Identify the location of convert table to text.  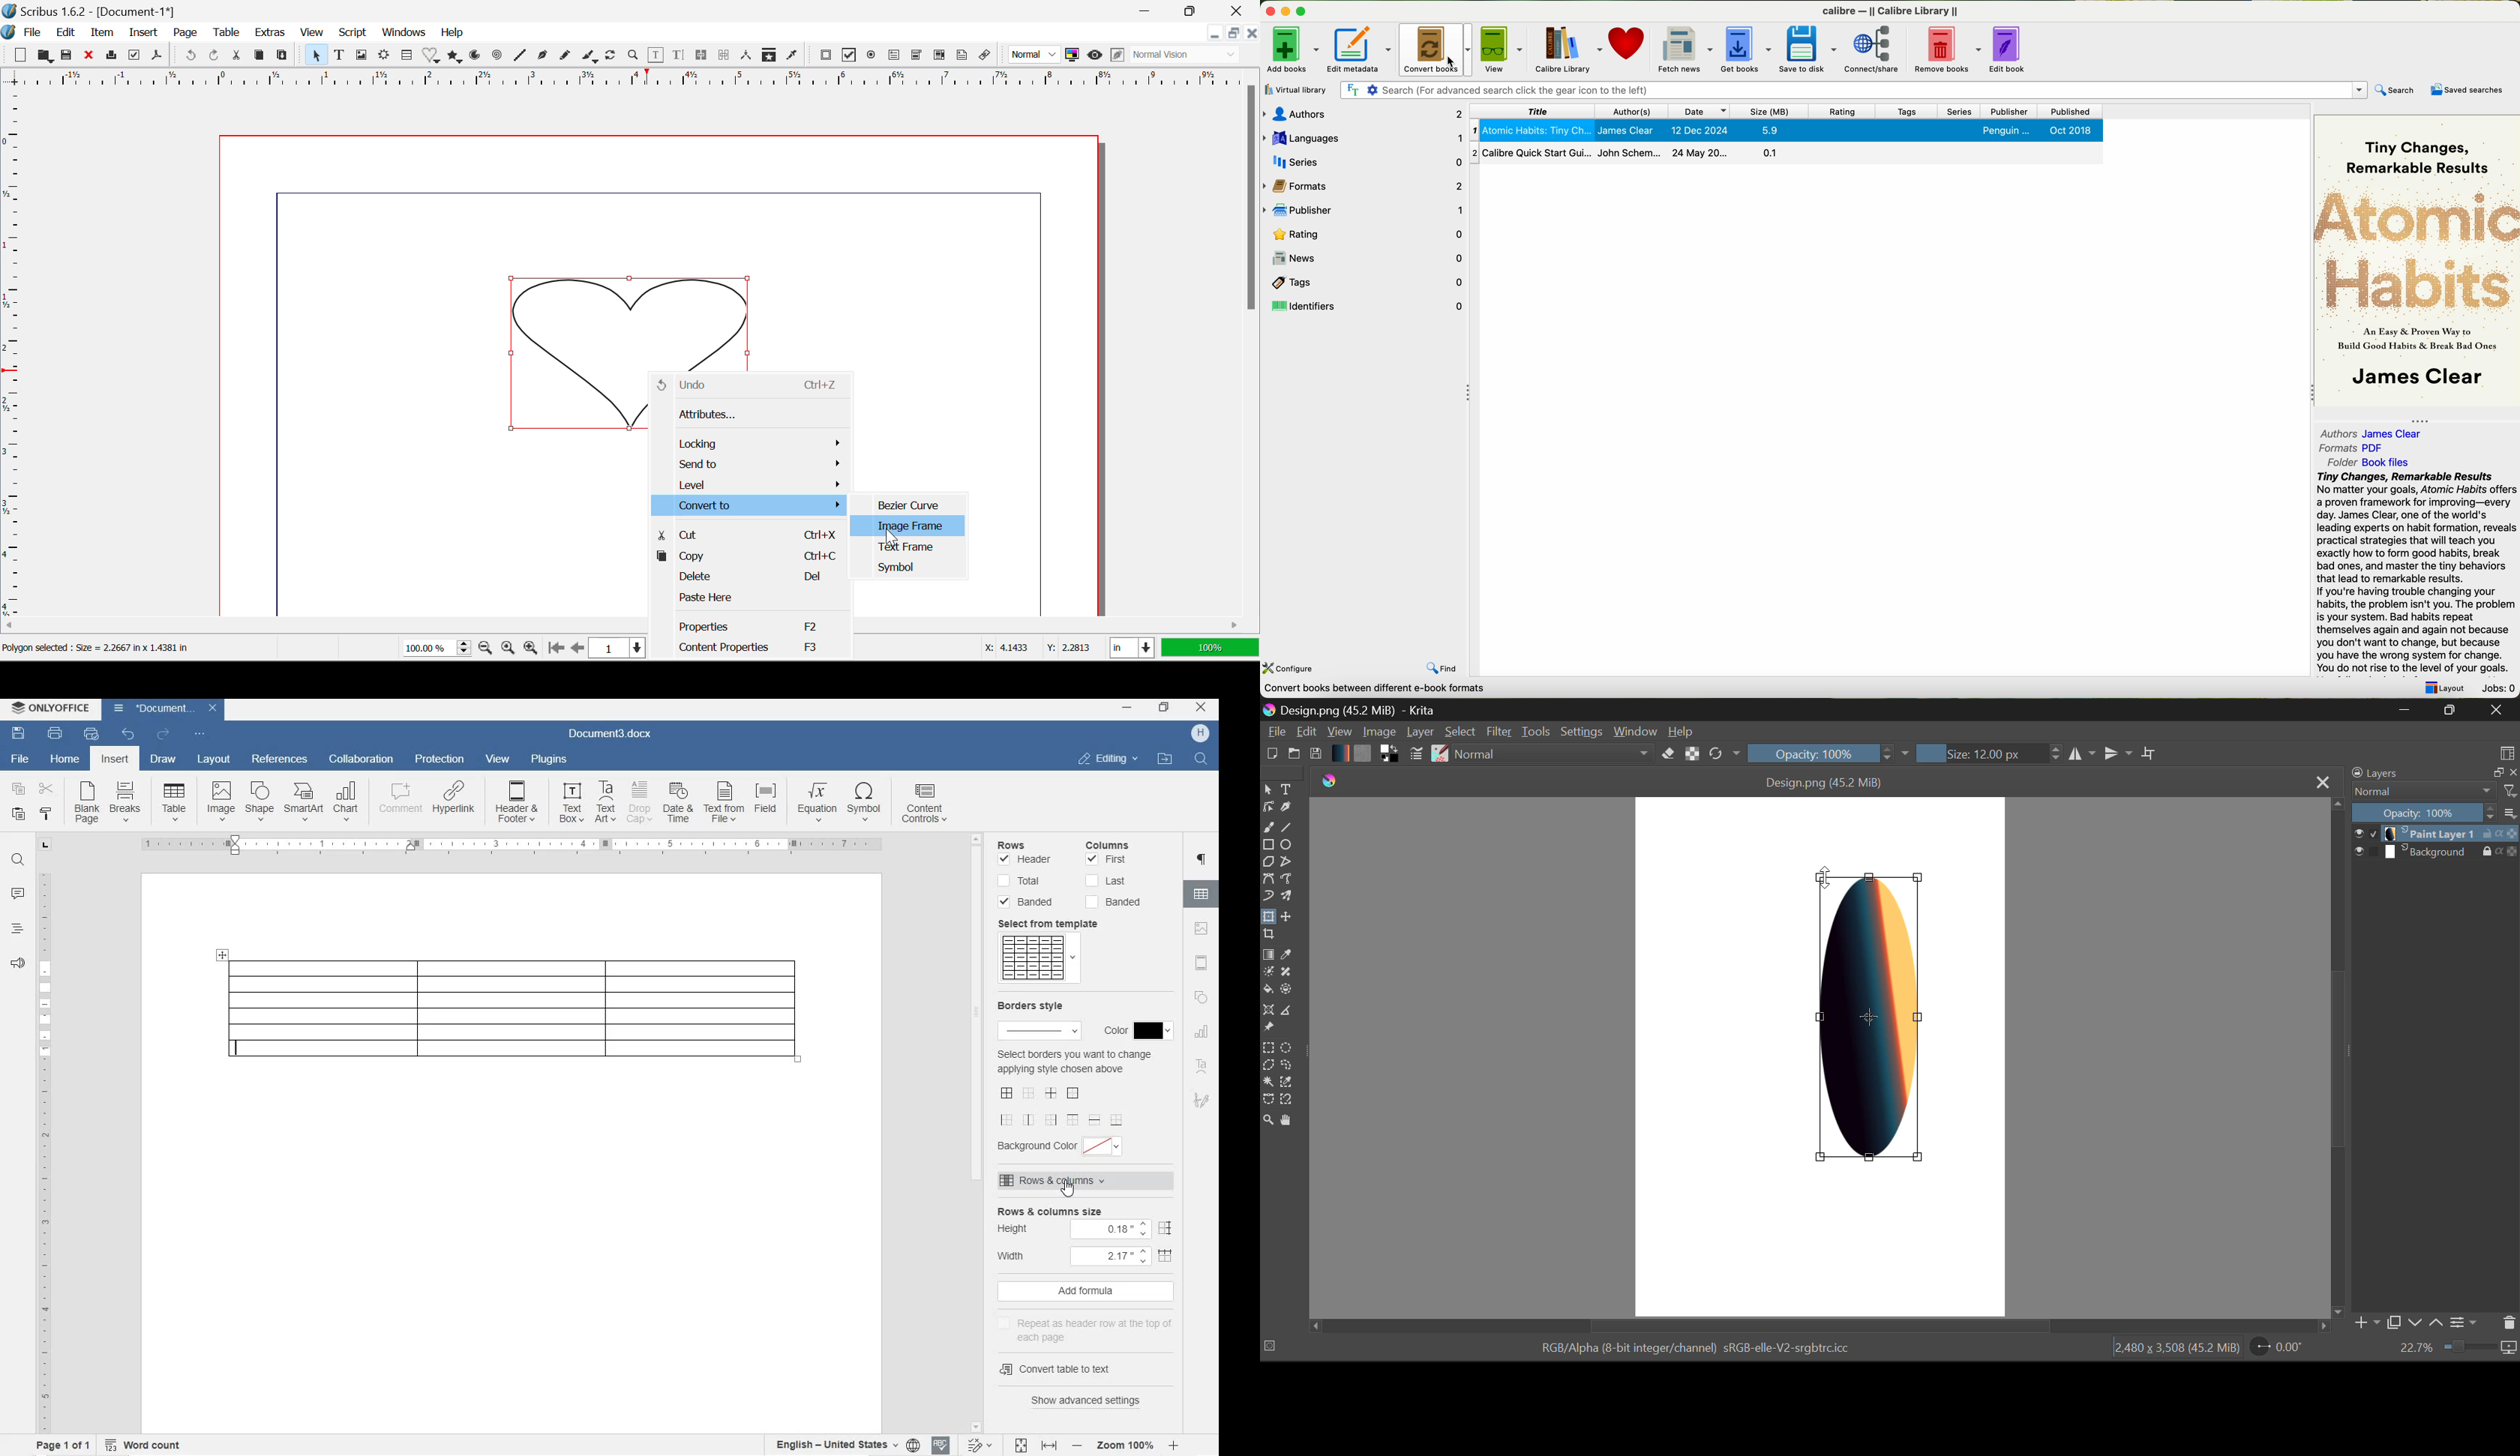
(1059, 1370).